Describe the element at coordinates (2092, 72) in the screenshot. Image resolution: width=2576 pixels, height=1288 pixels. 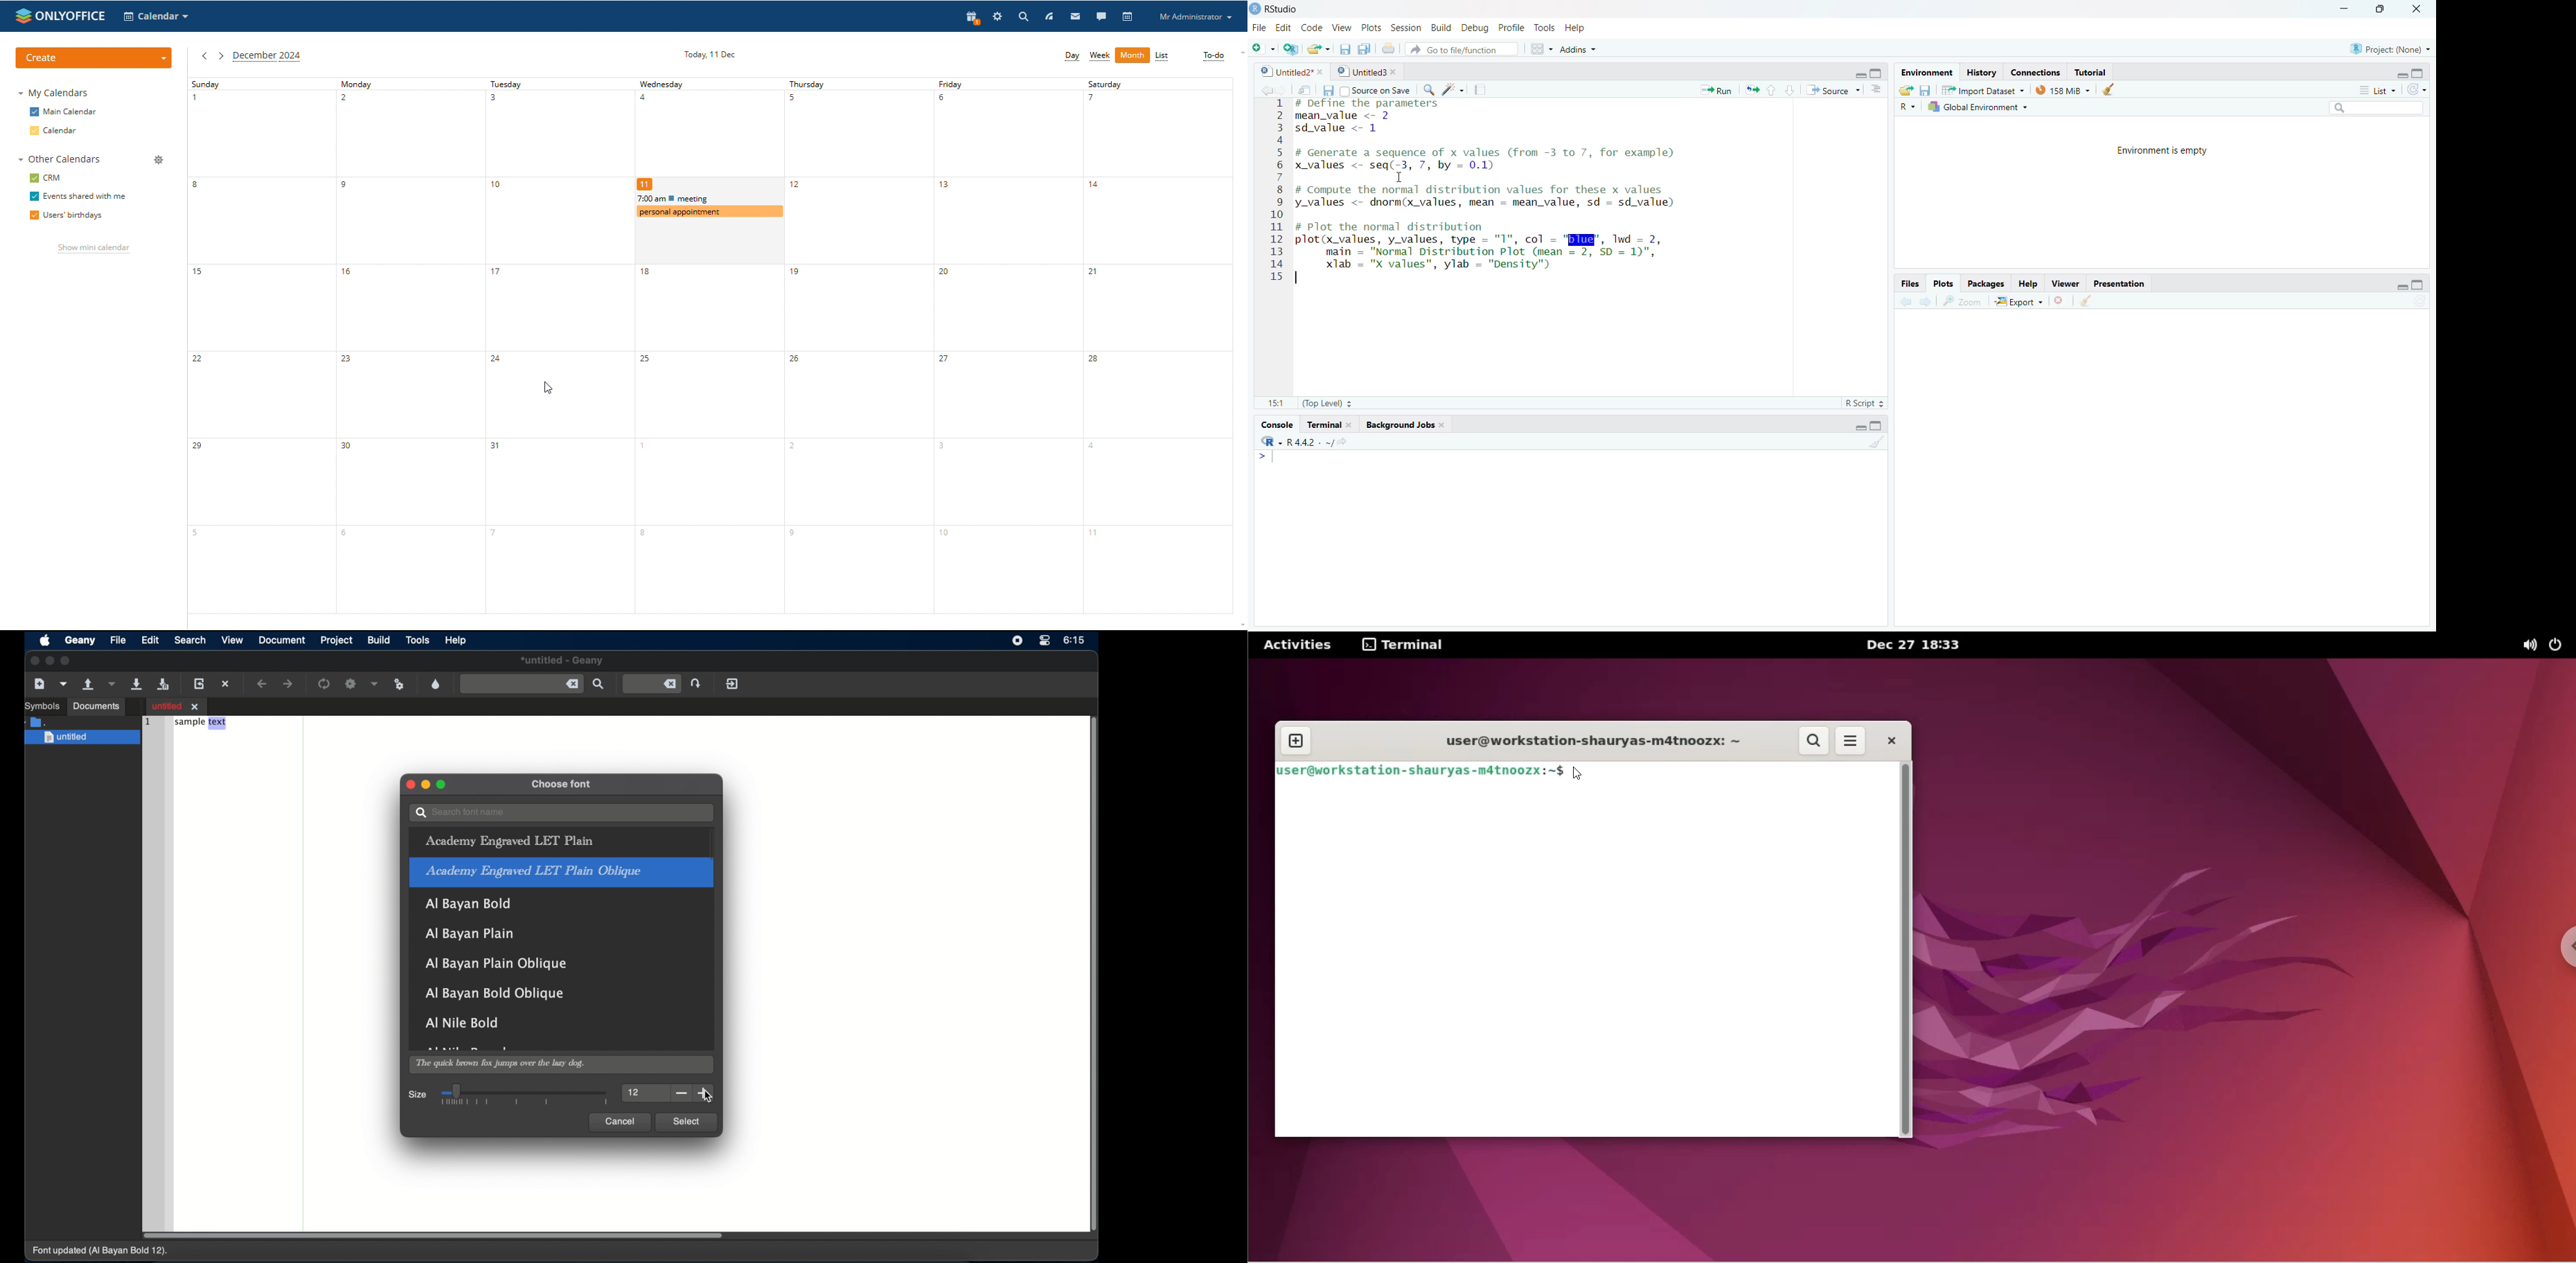
I see `Tutorial` at that location.